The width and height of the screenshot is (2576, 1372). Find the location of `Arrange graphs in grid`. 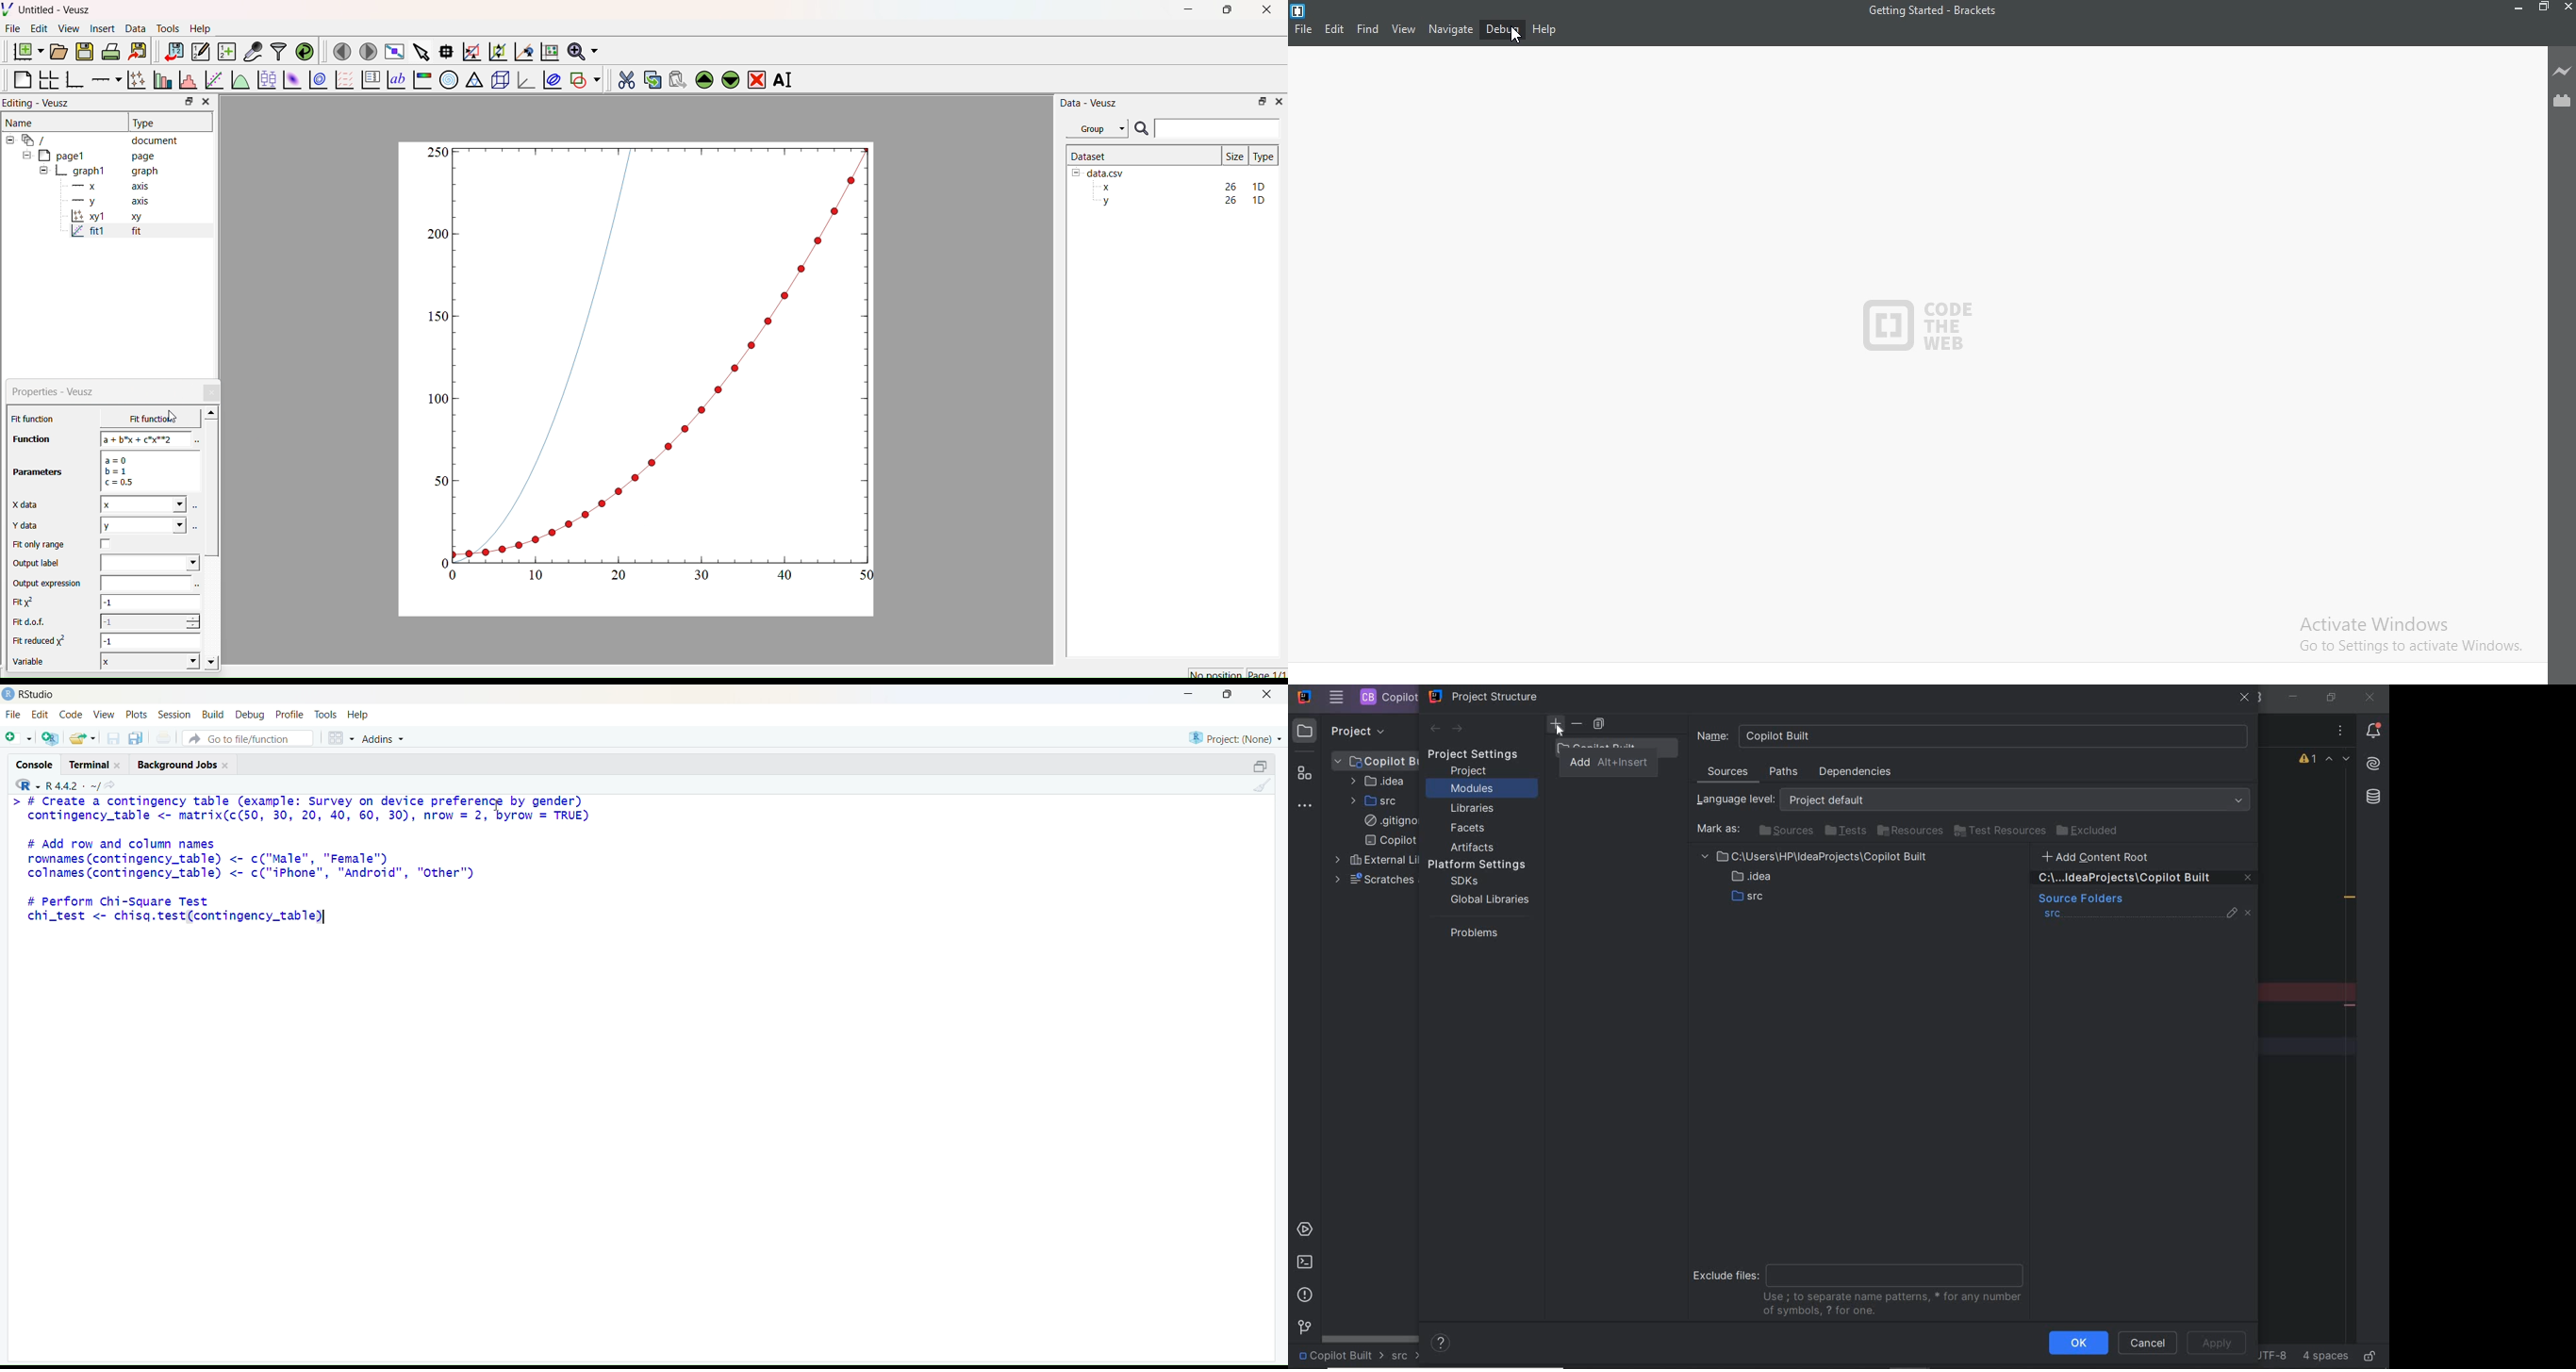

Arrange graphs in grid is located at coordinates (48, 81).